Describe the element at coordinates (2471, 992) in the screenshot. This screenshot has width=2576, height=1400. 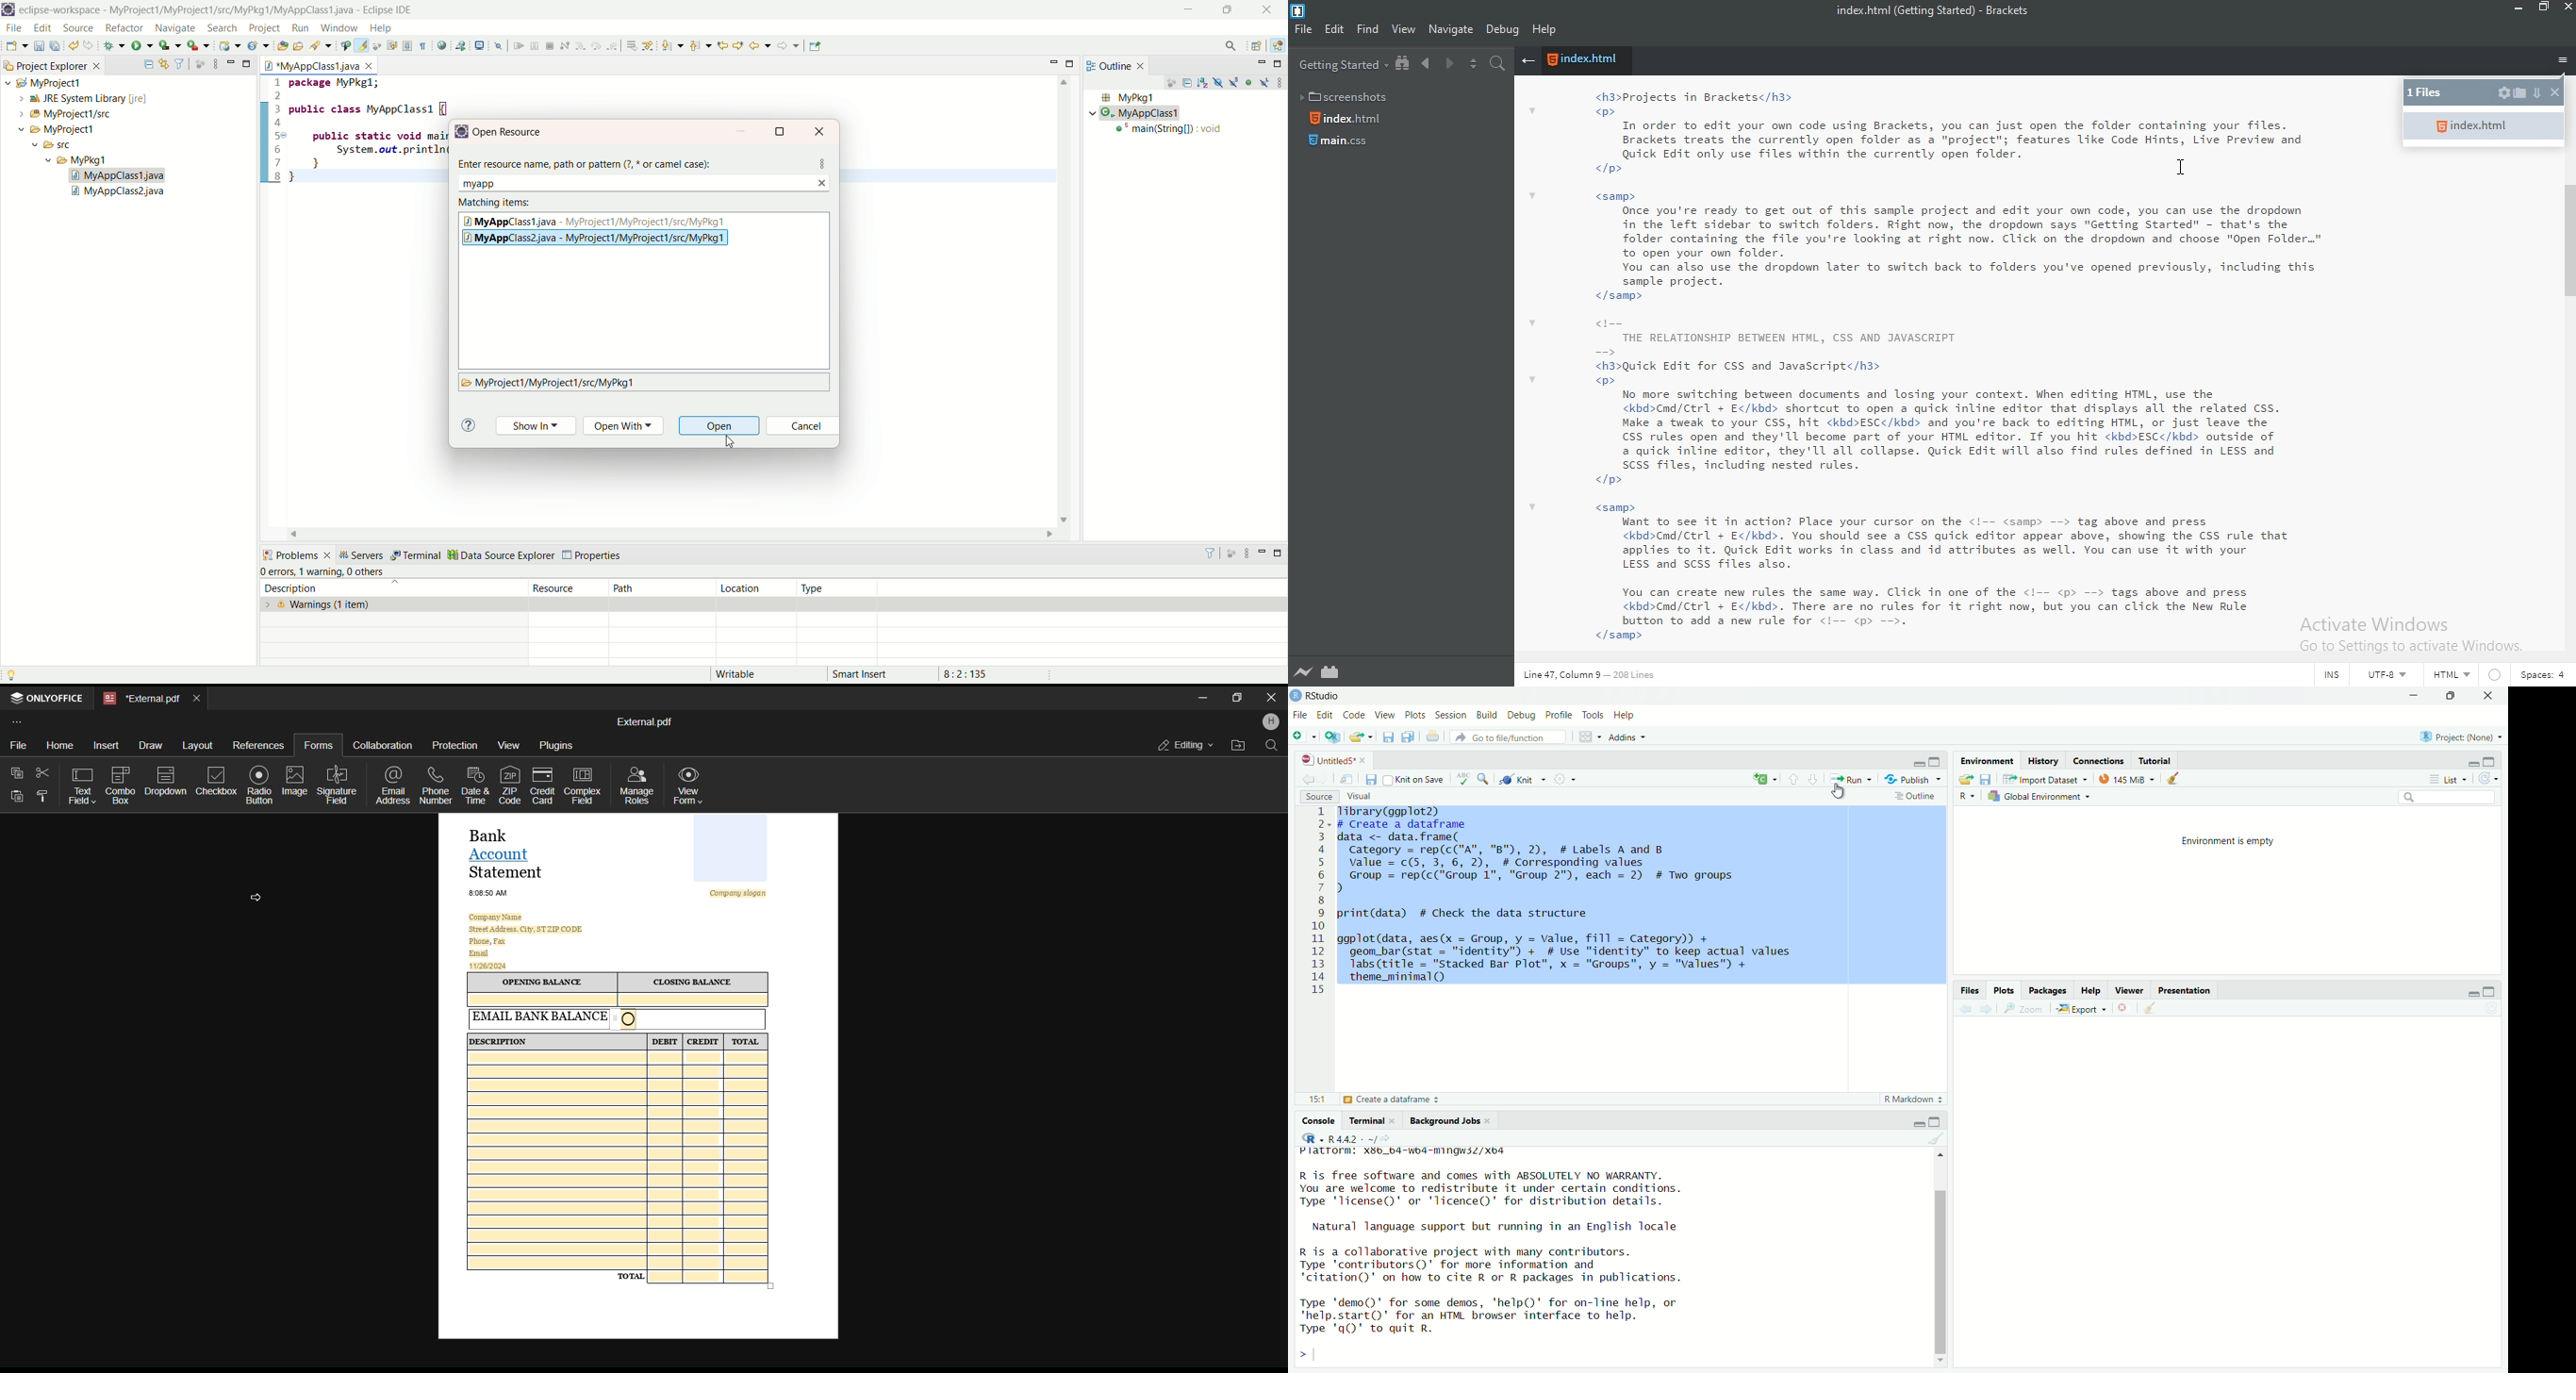
I see `Minimize` at that location.